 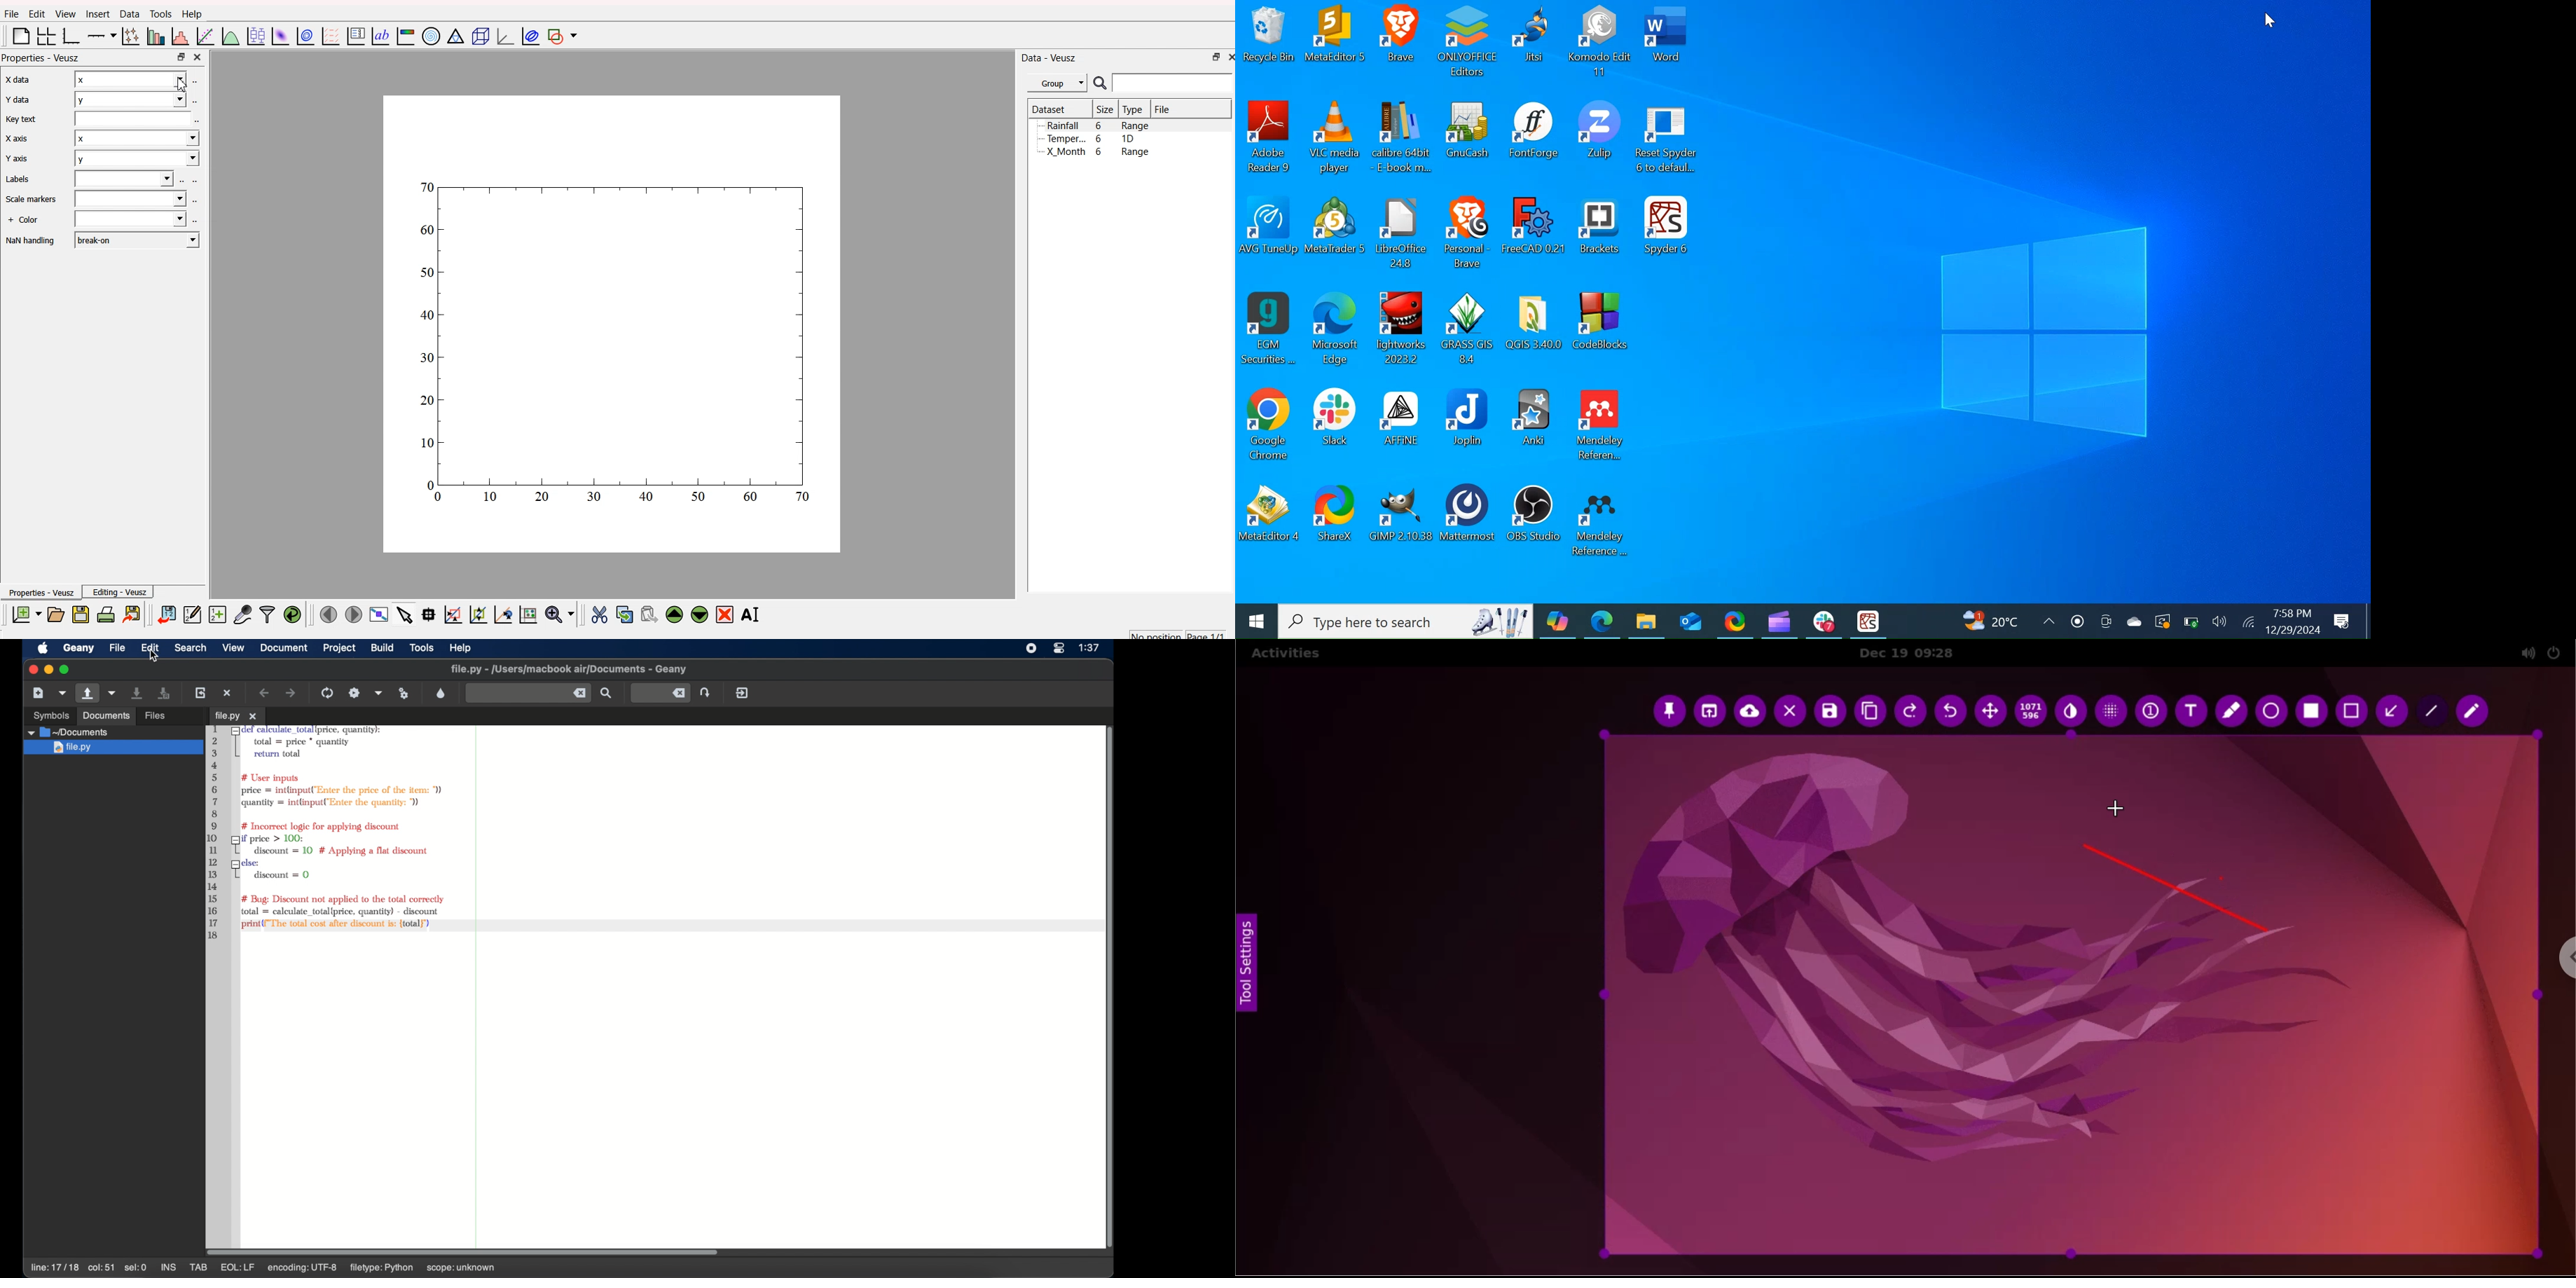 What do you see at coordinates (1469, 517) in the screenshot?
I see `Mattermost Desktop icon` at bounding box center [1469, 517].